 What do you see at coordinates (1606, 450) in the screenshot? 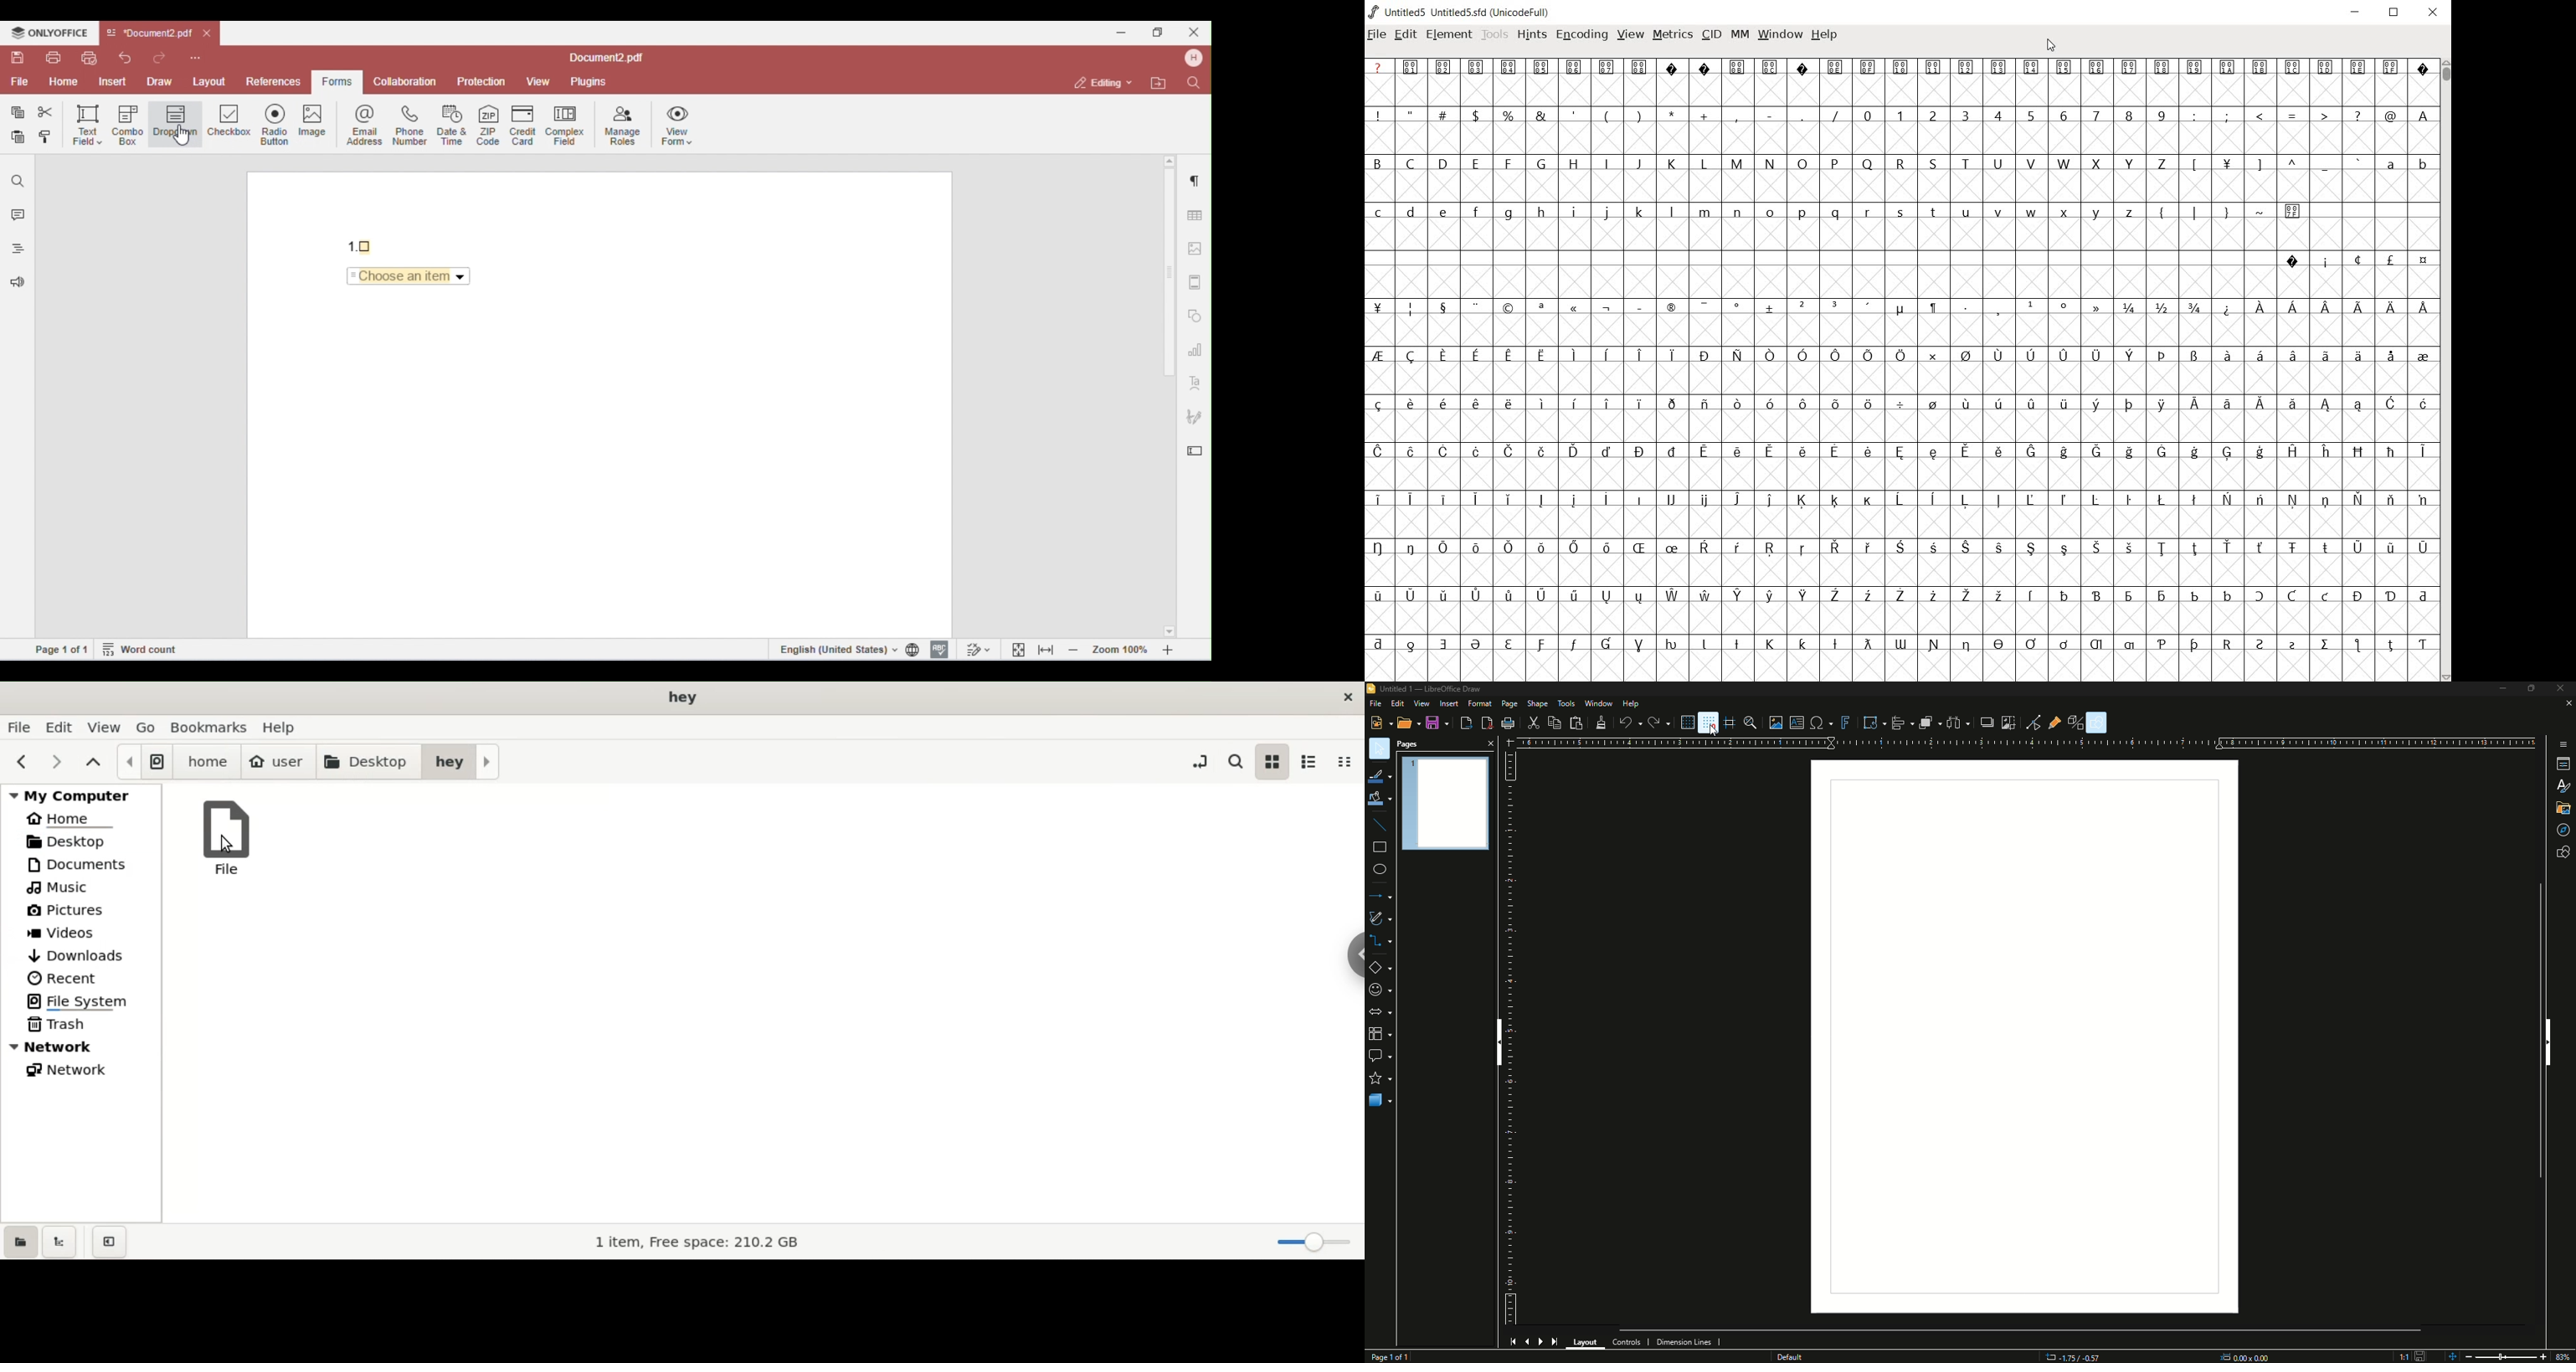
I see `Symbol` at bounding box center [1606, 450].